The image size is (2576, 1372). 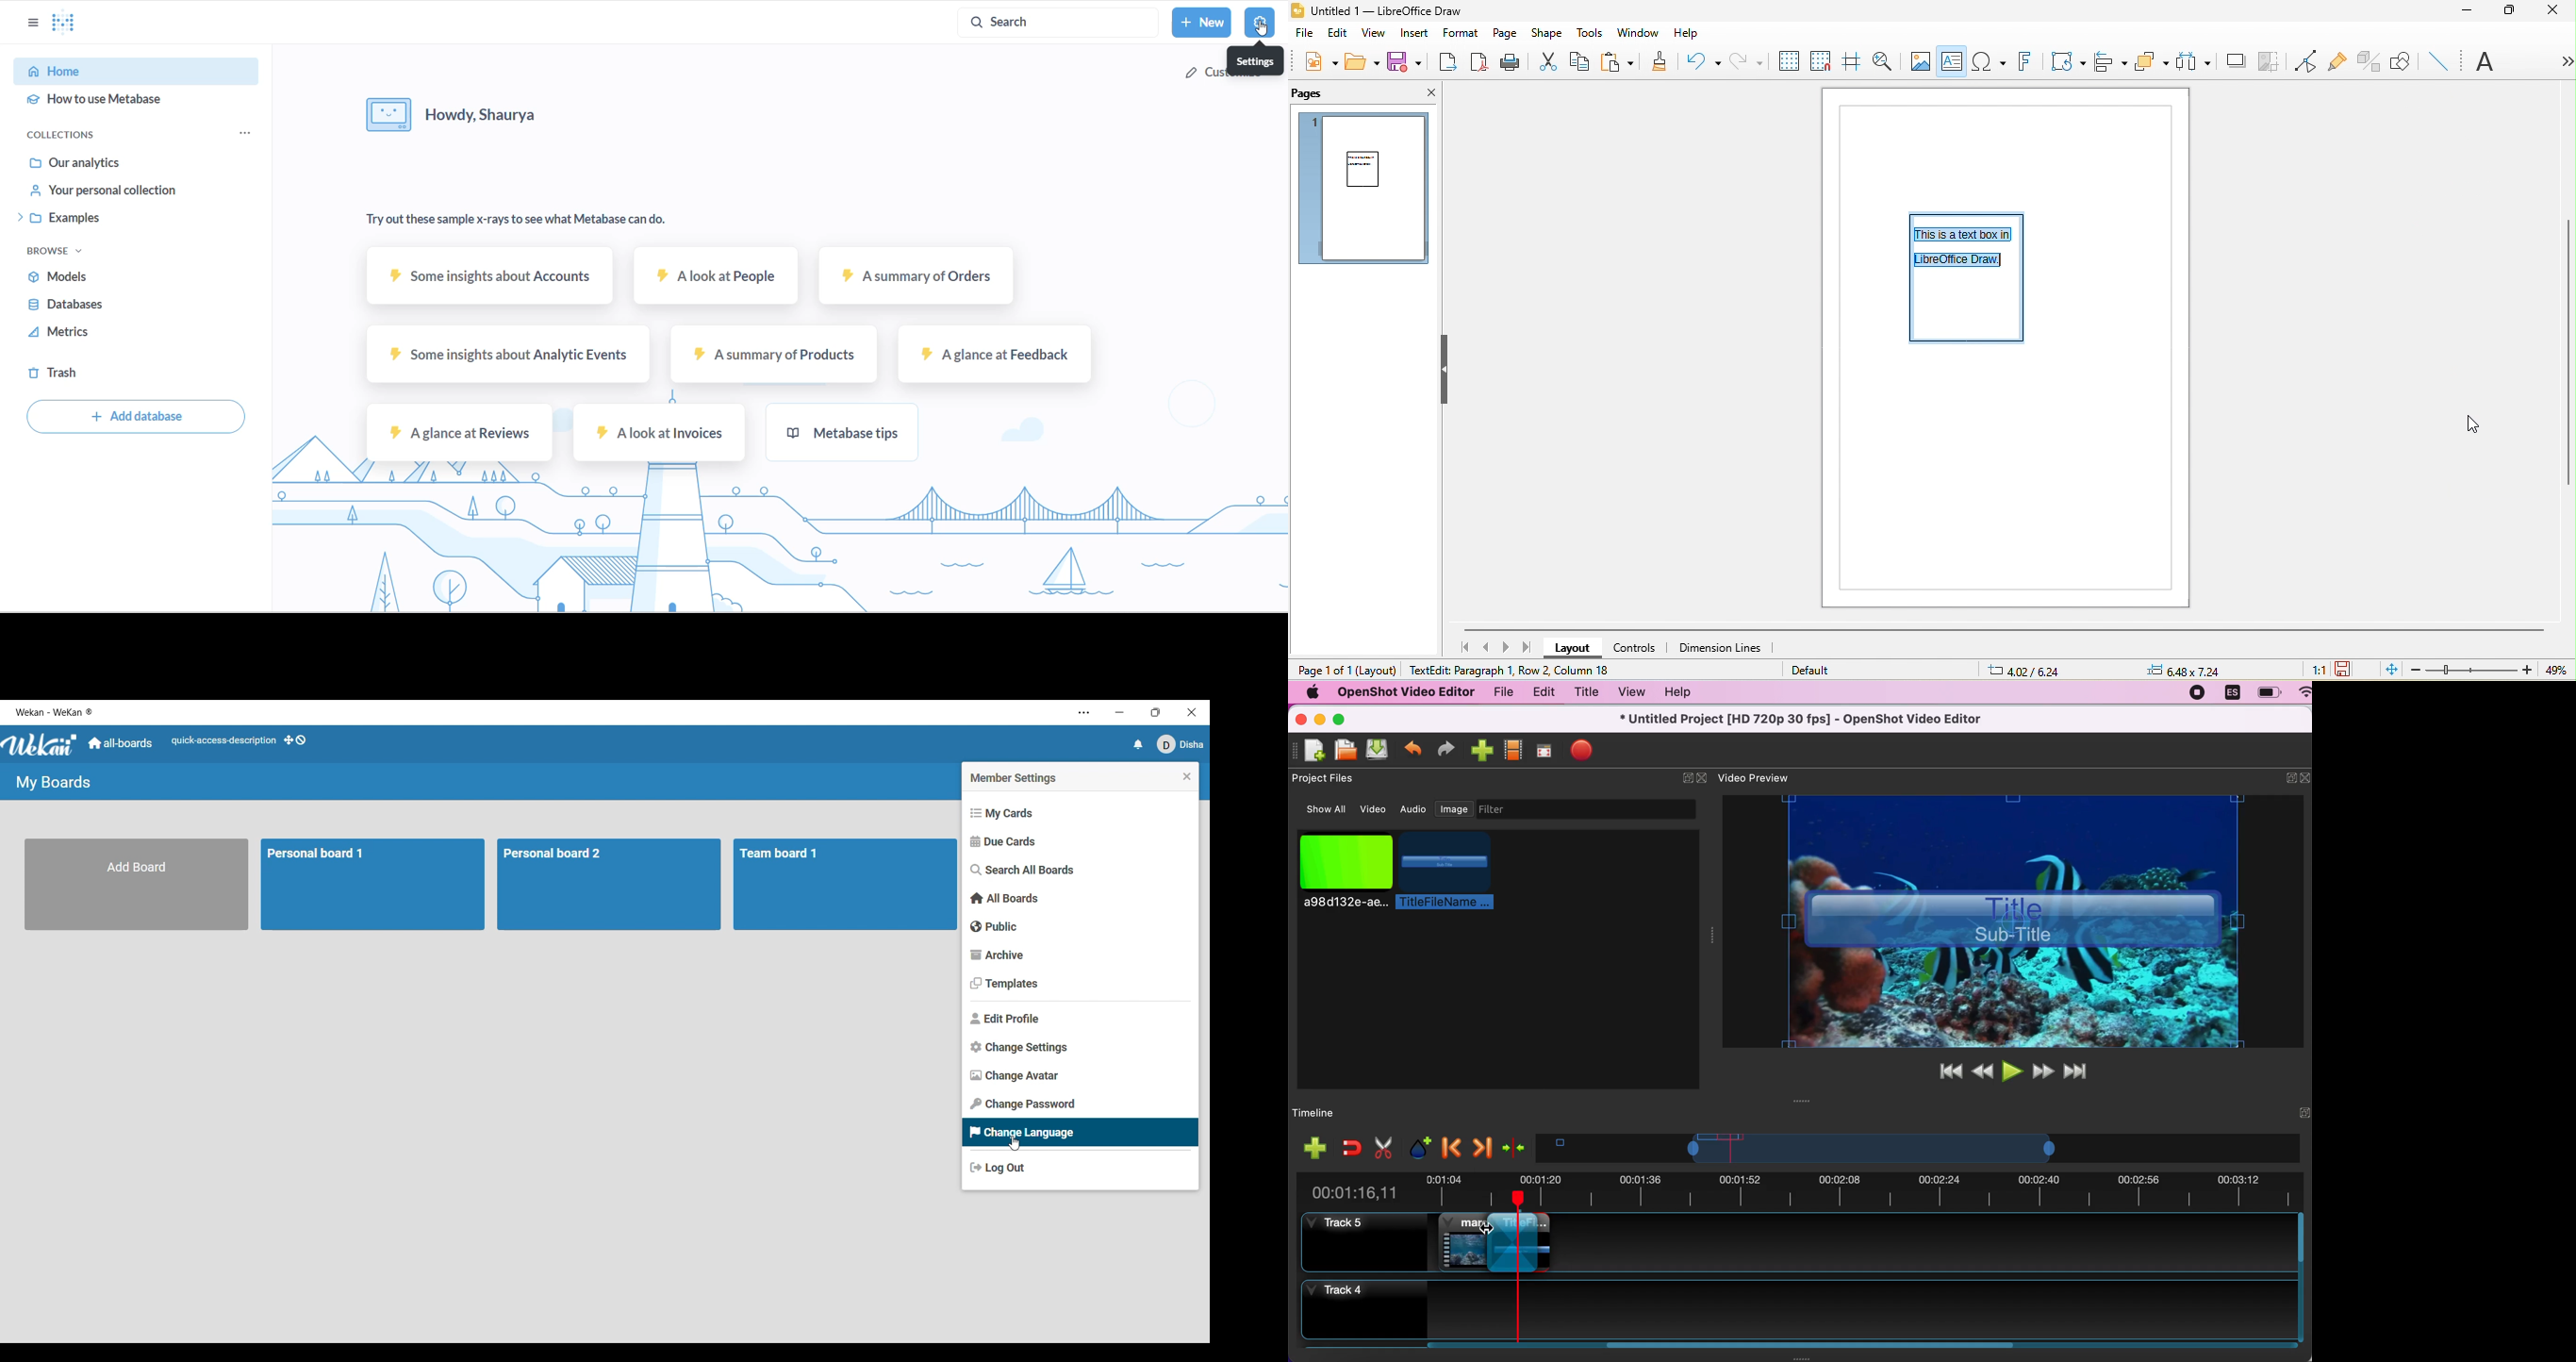 I want to click on new file, so click(x=1311, y=751).